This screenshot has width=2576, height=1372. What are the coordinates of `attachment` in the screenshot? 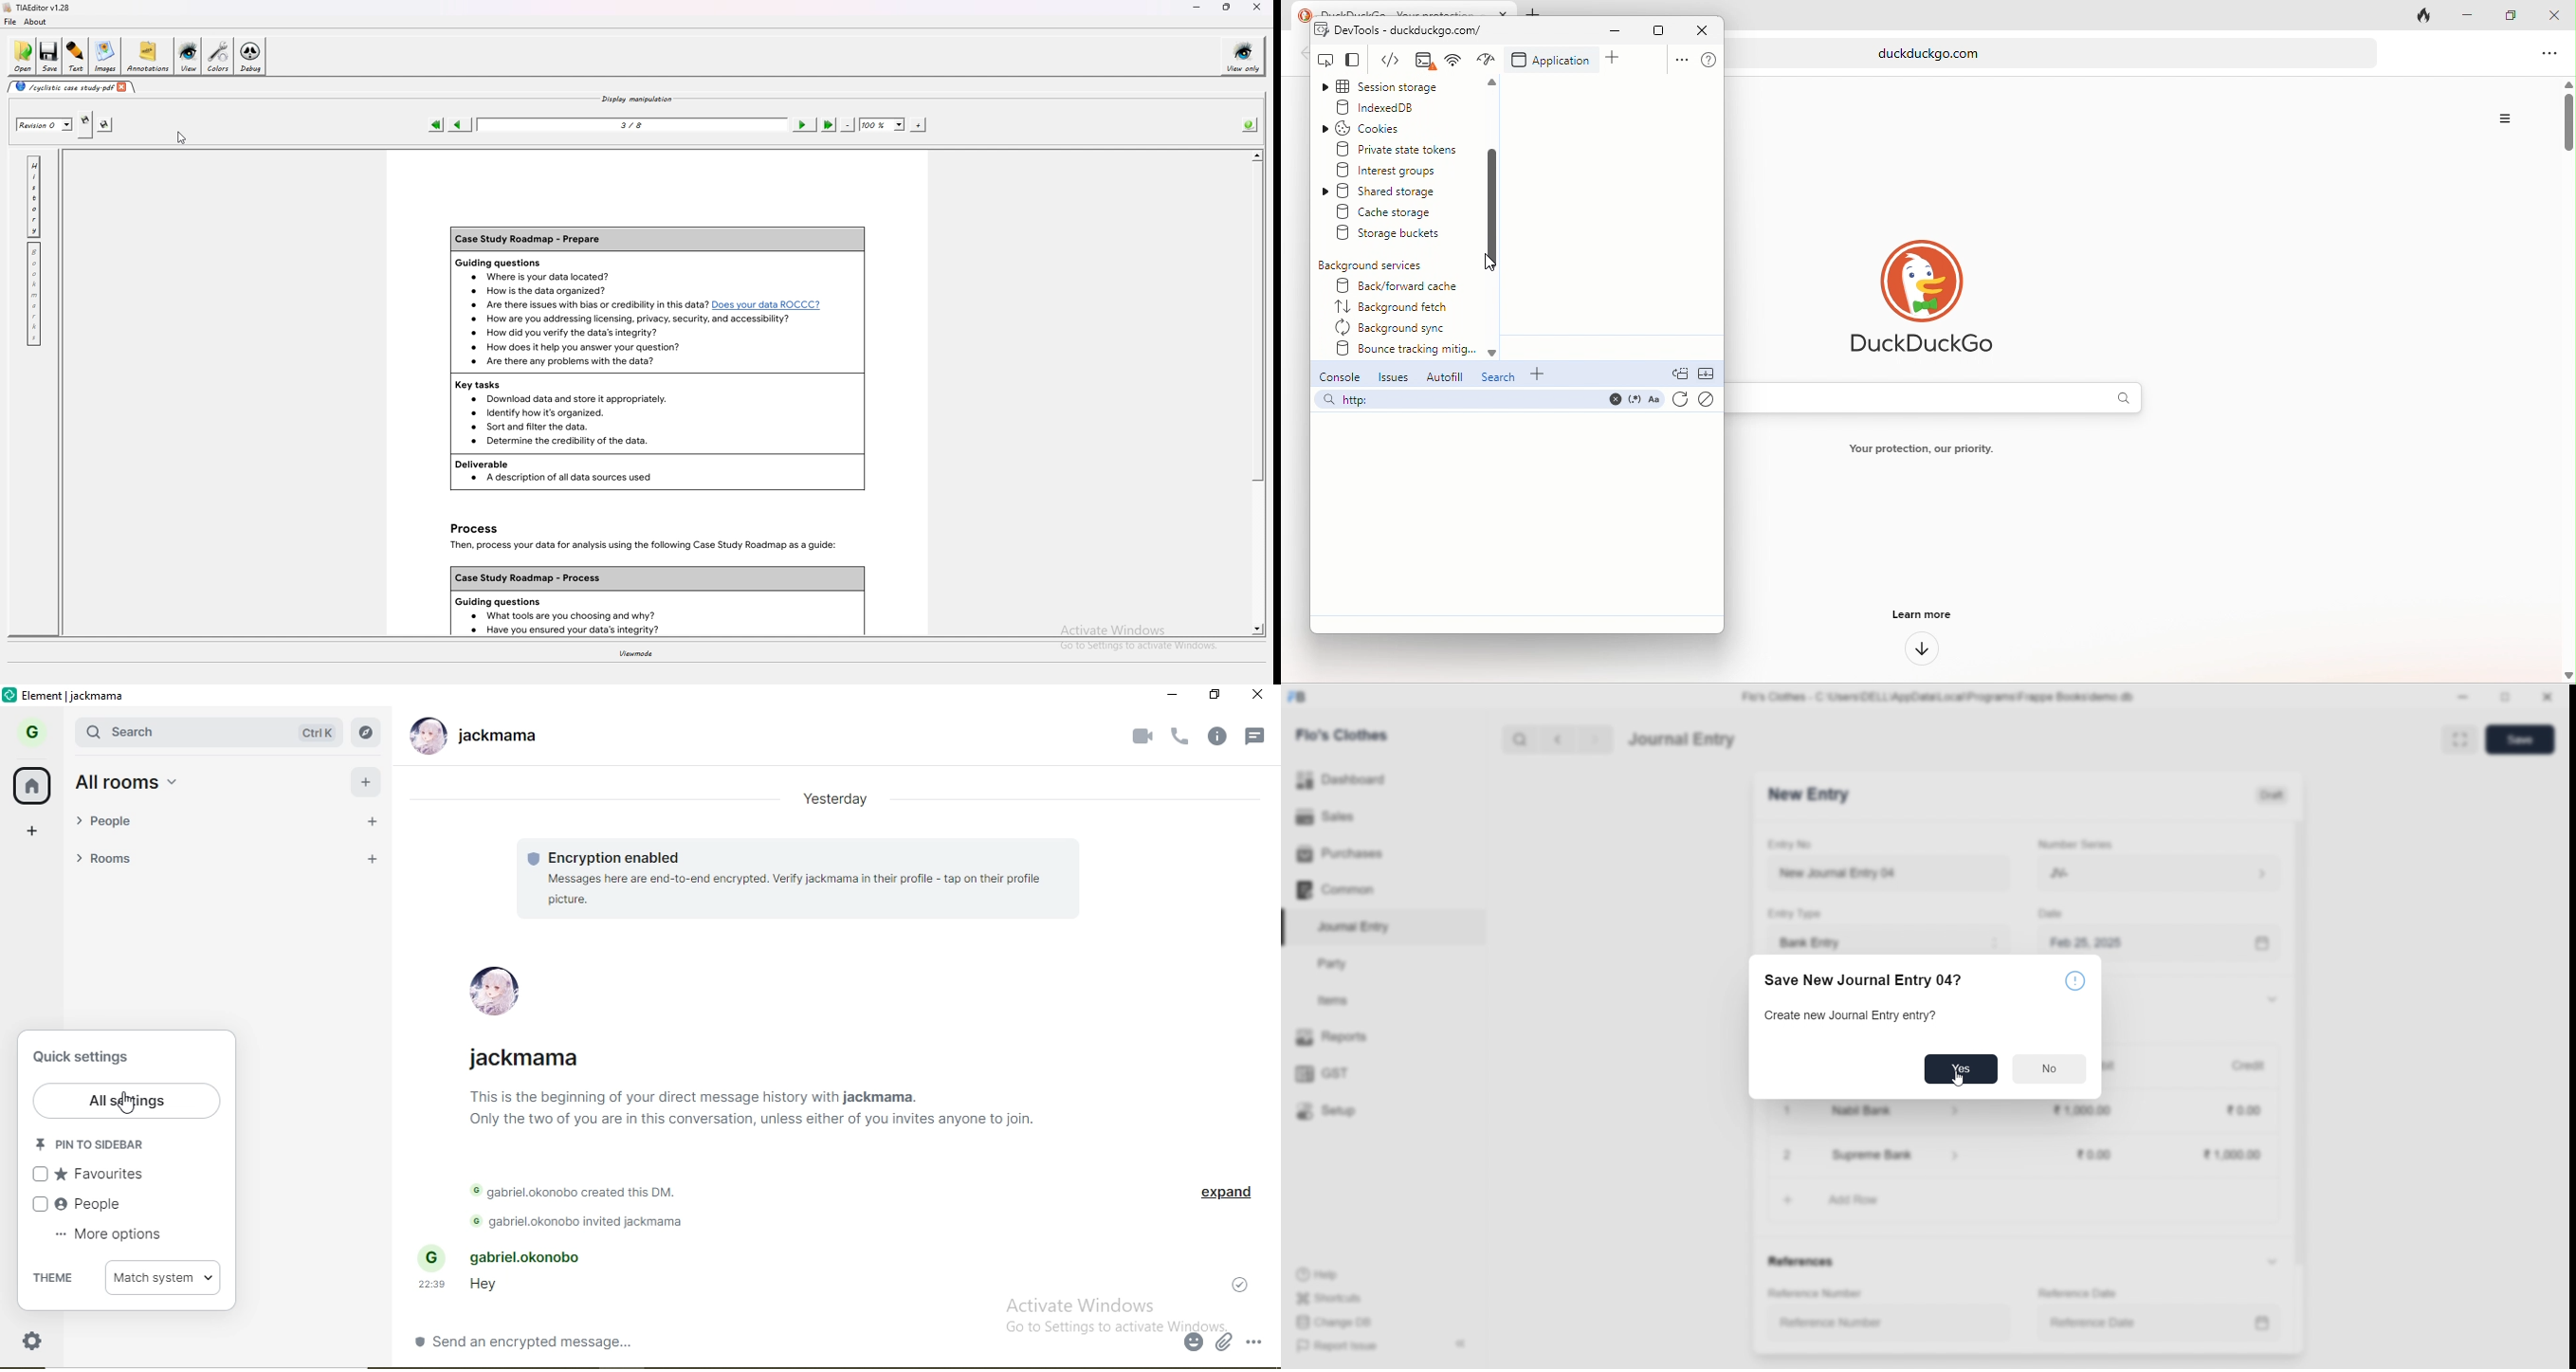 It's located at (1226, 1345).